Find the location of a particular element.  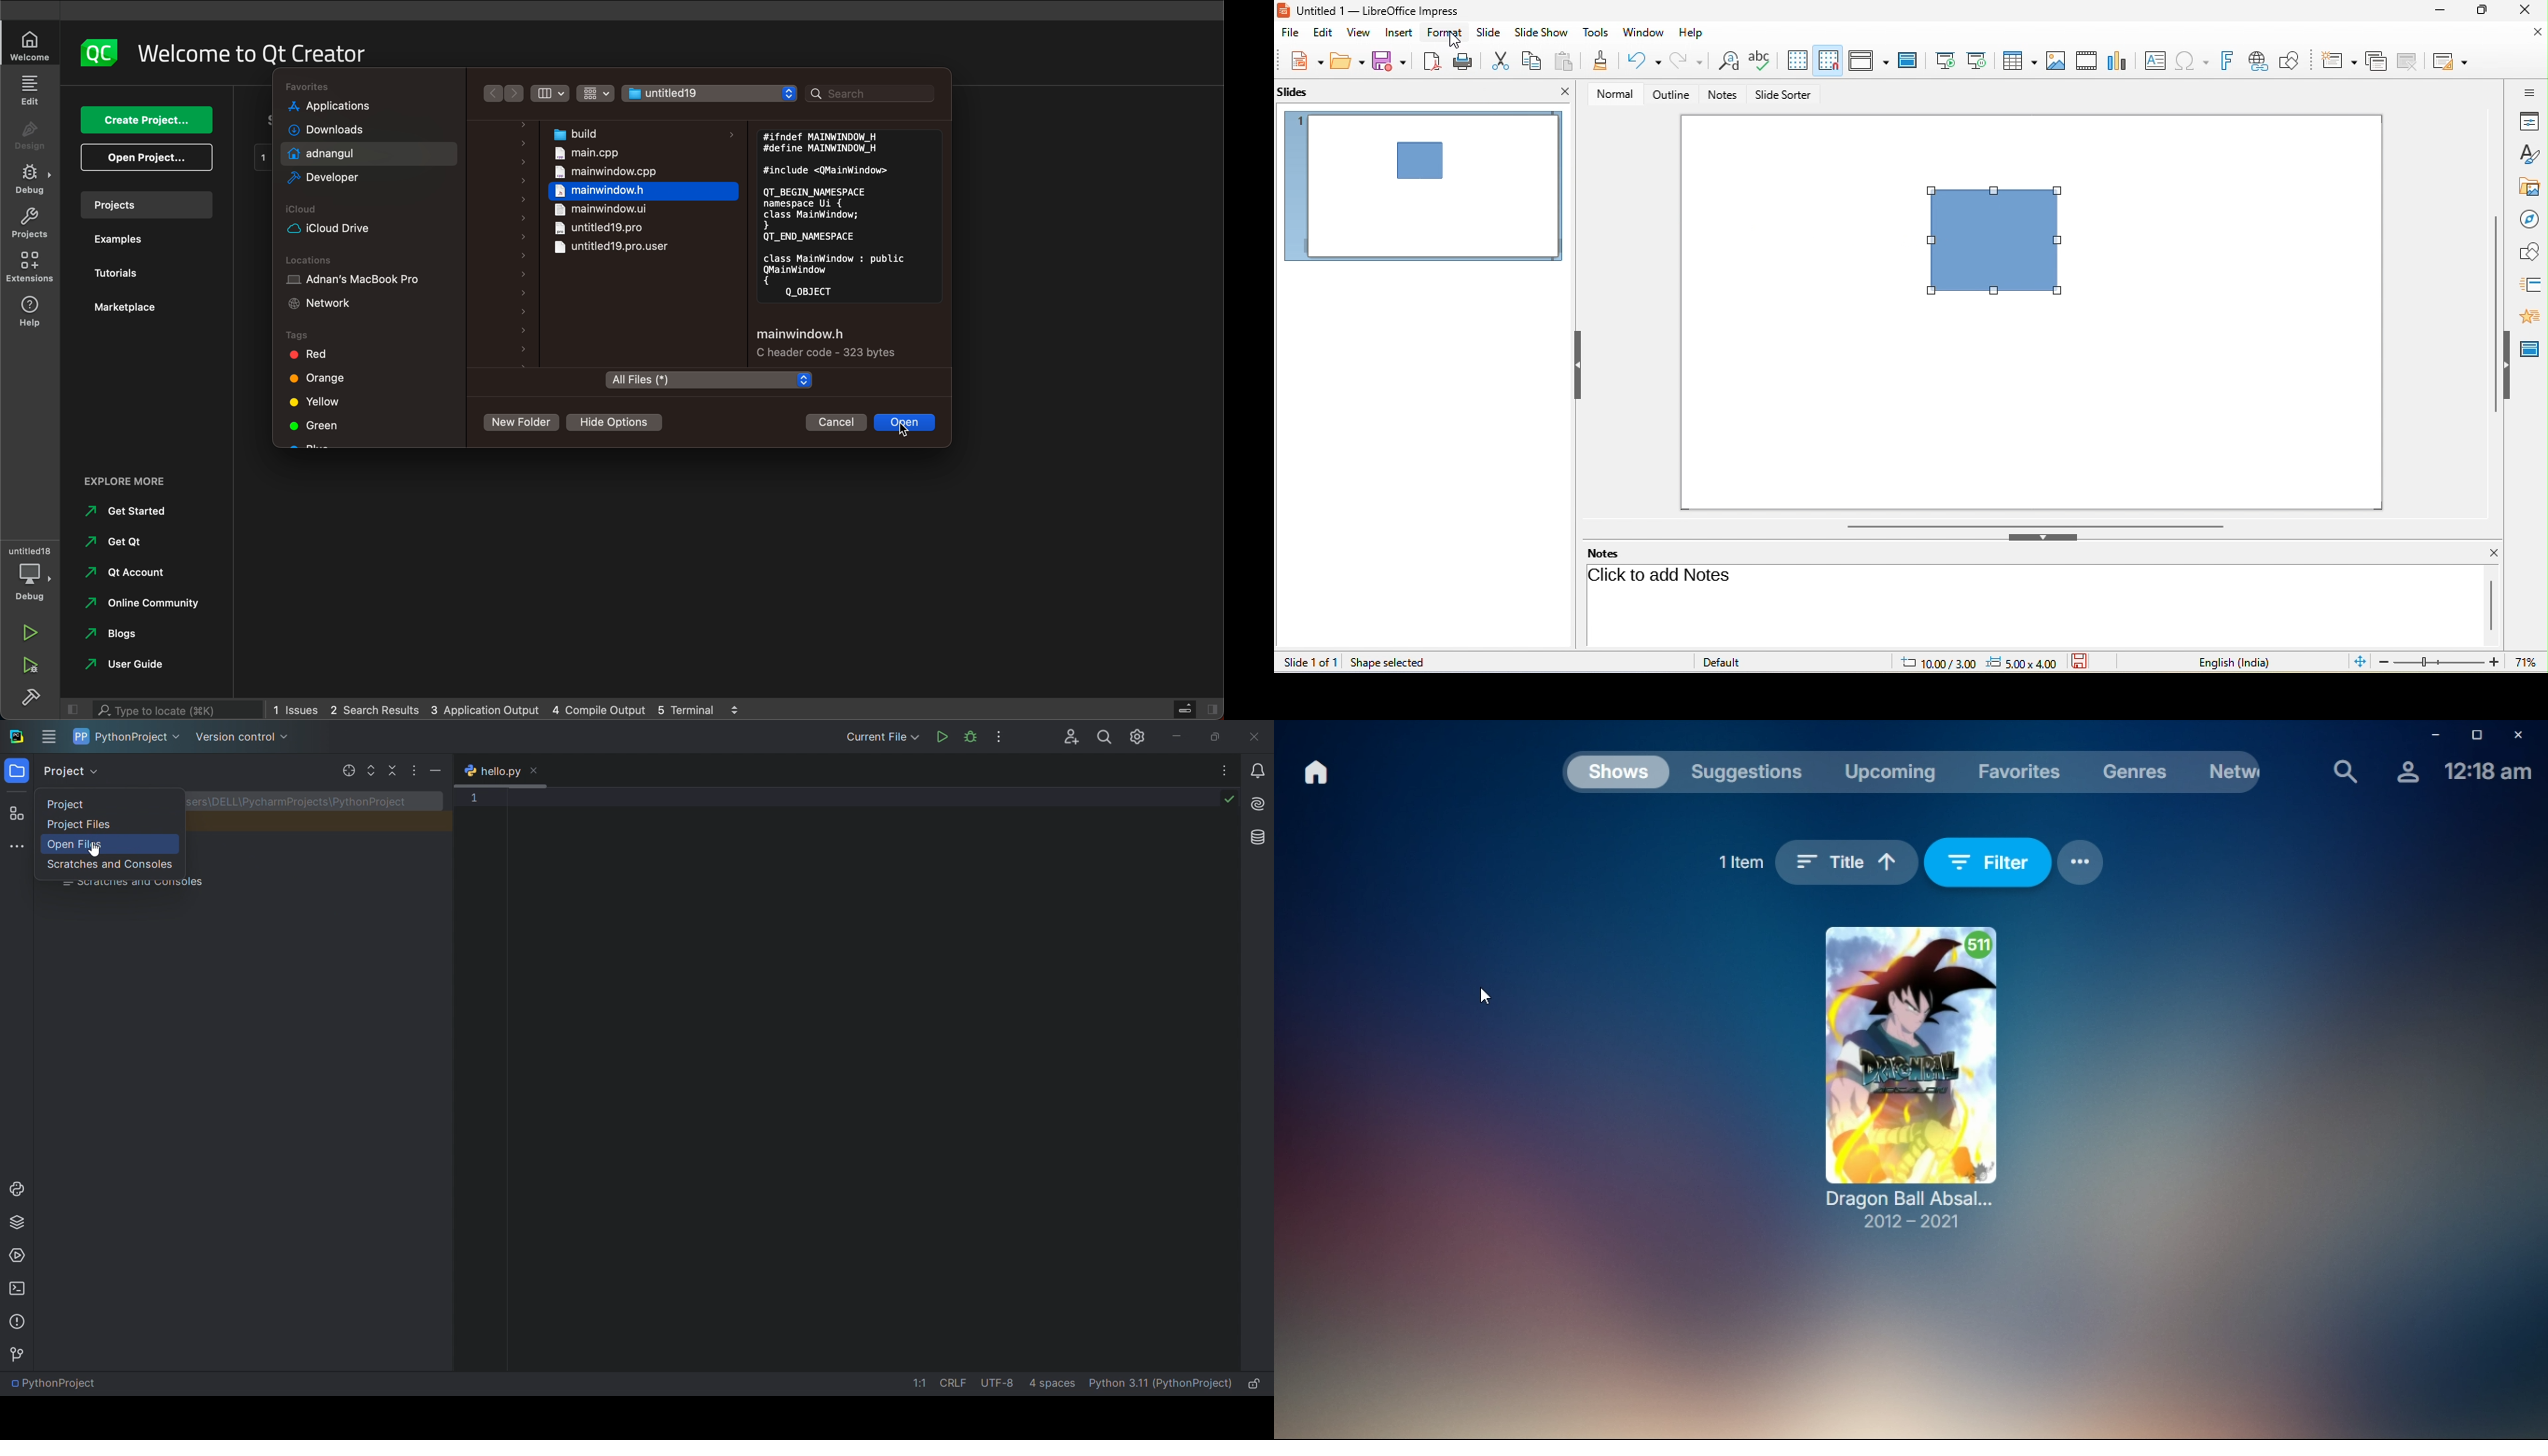

 is located at coordinates (595, 94).